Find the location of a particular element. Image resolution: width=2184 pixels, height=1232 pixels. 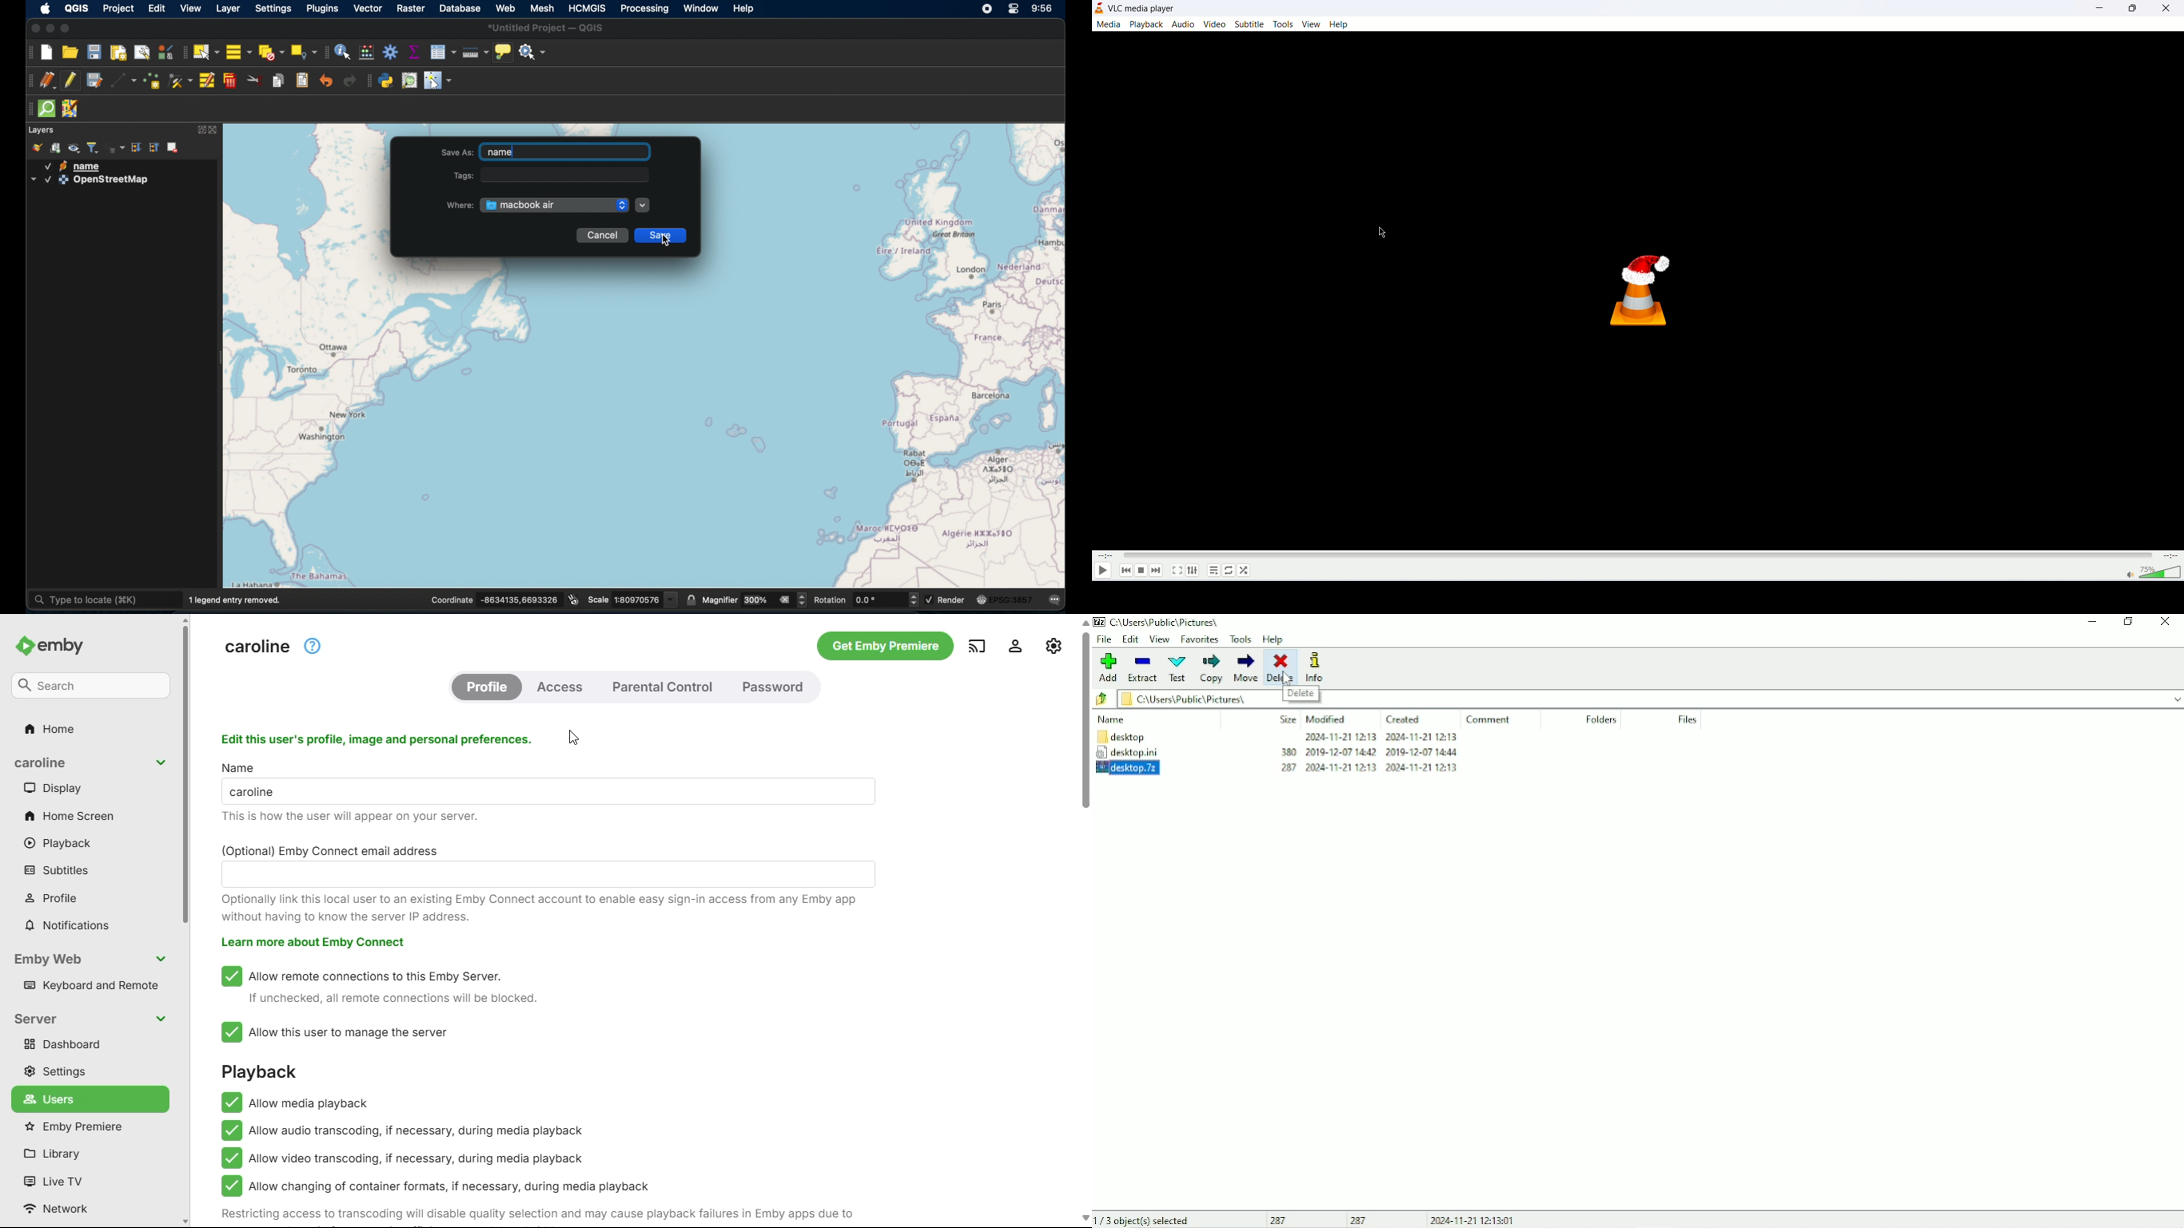

maximize is located at coordinates (68, 29).